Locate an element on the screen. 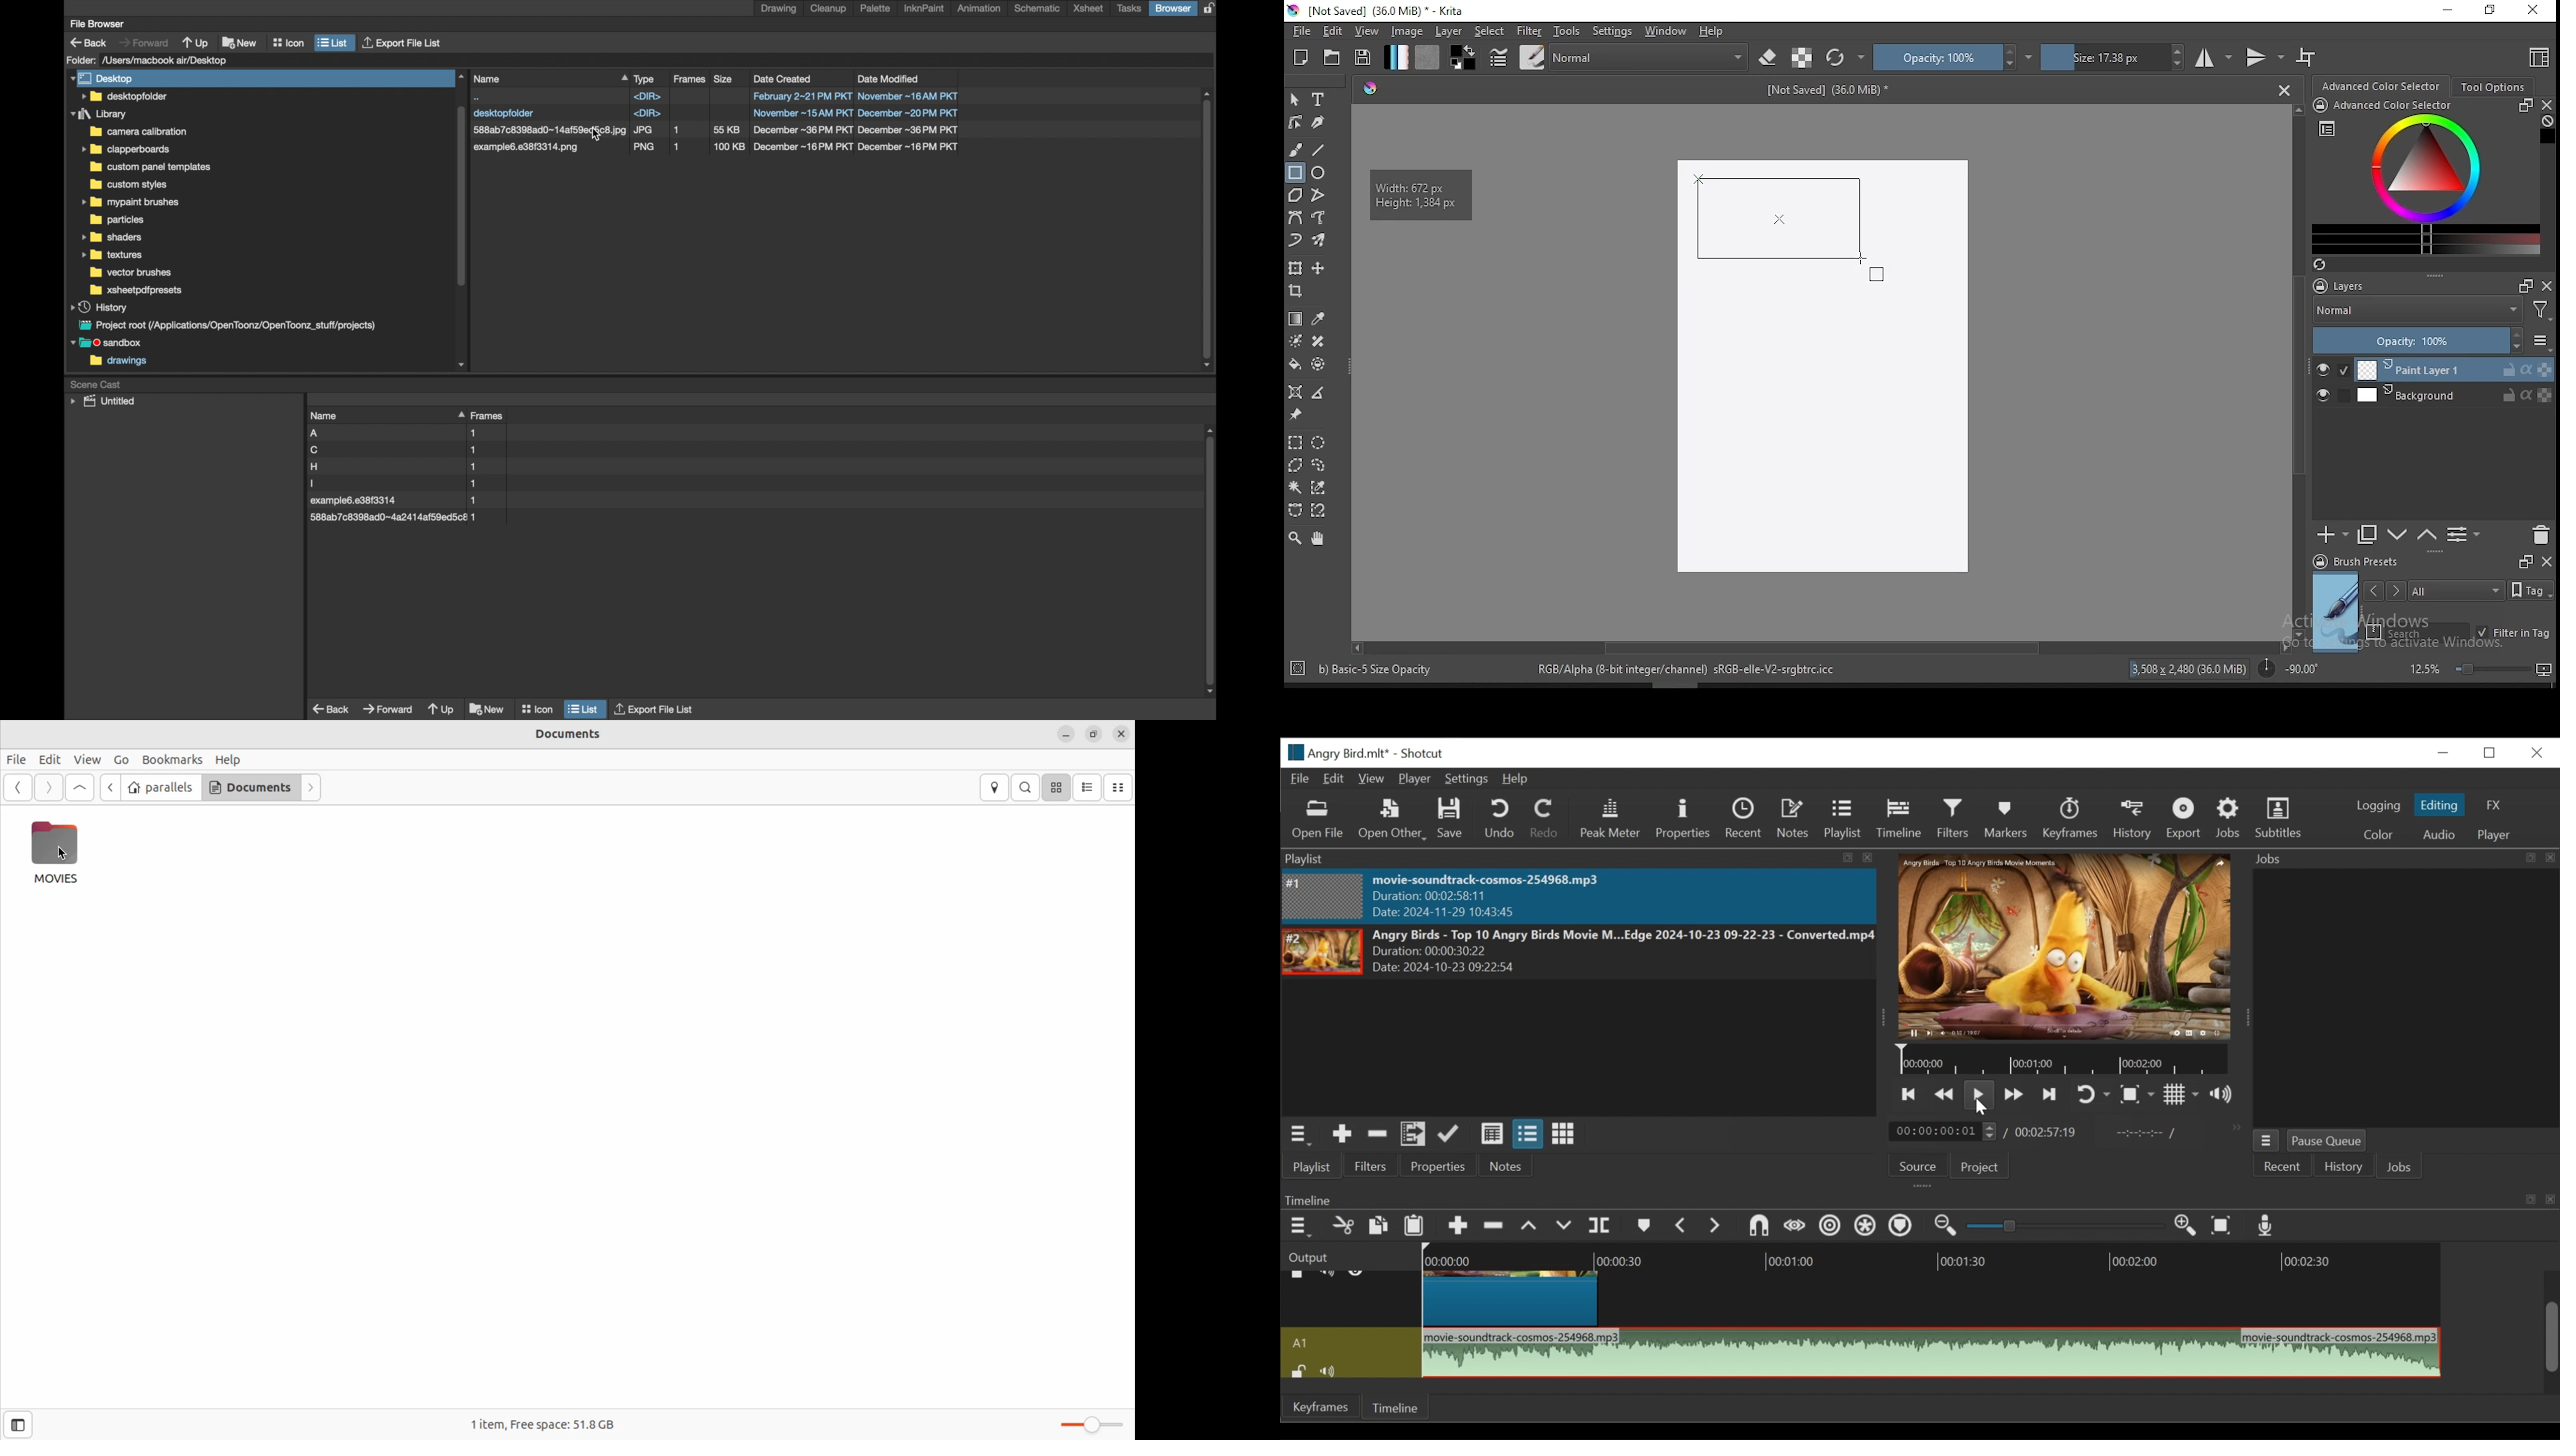  Lift is located at coordinates (1531, 1227).